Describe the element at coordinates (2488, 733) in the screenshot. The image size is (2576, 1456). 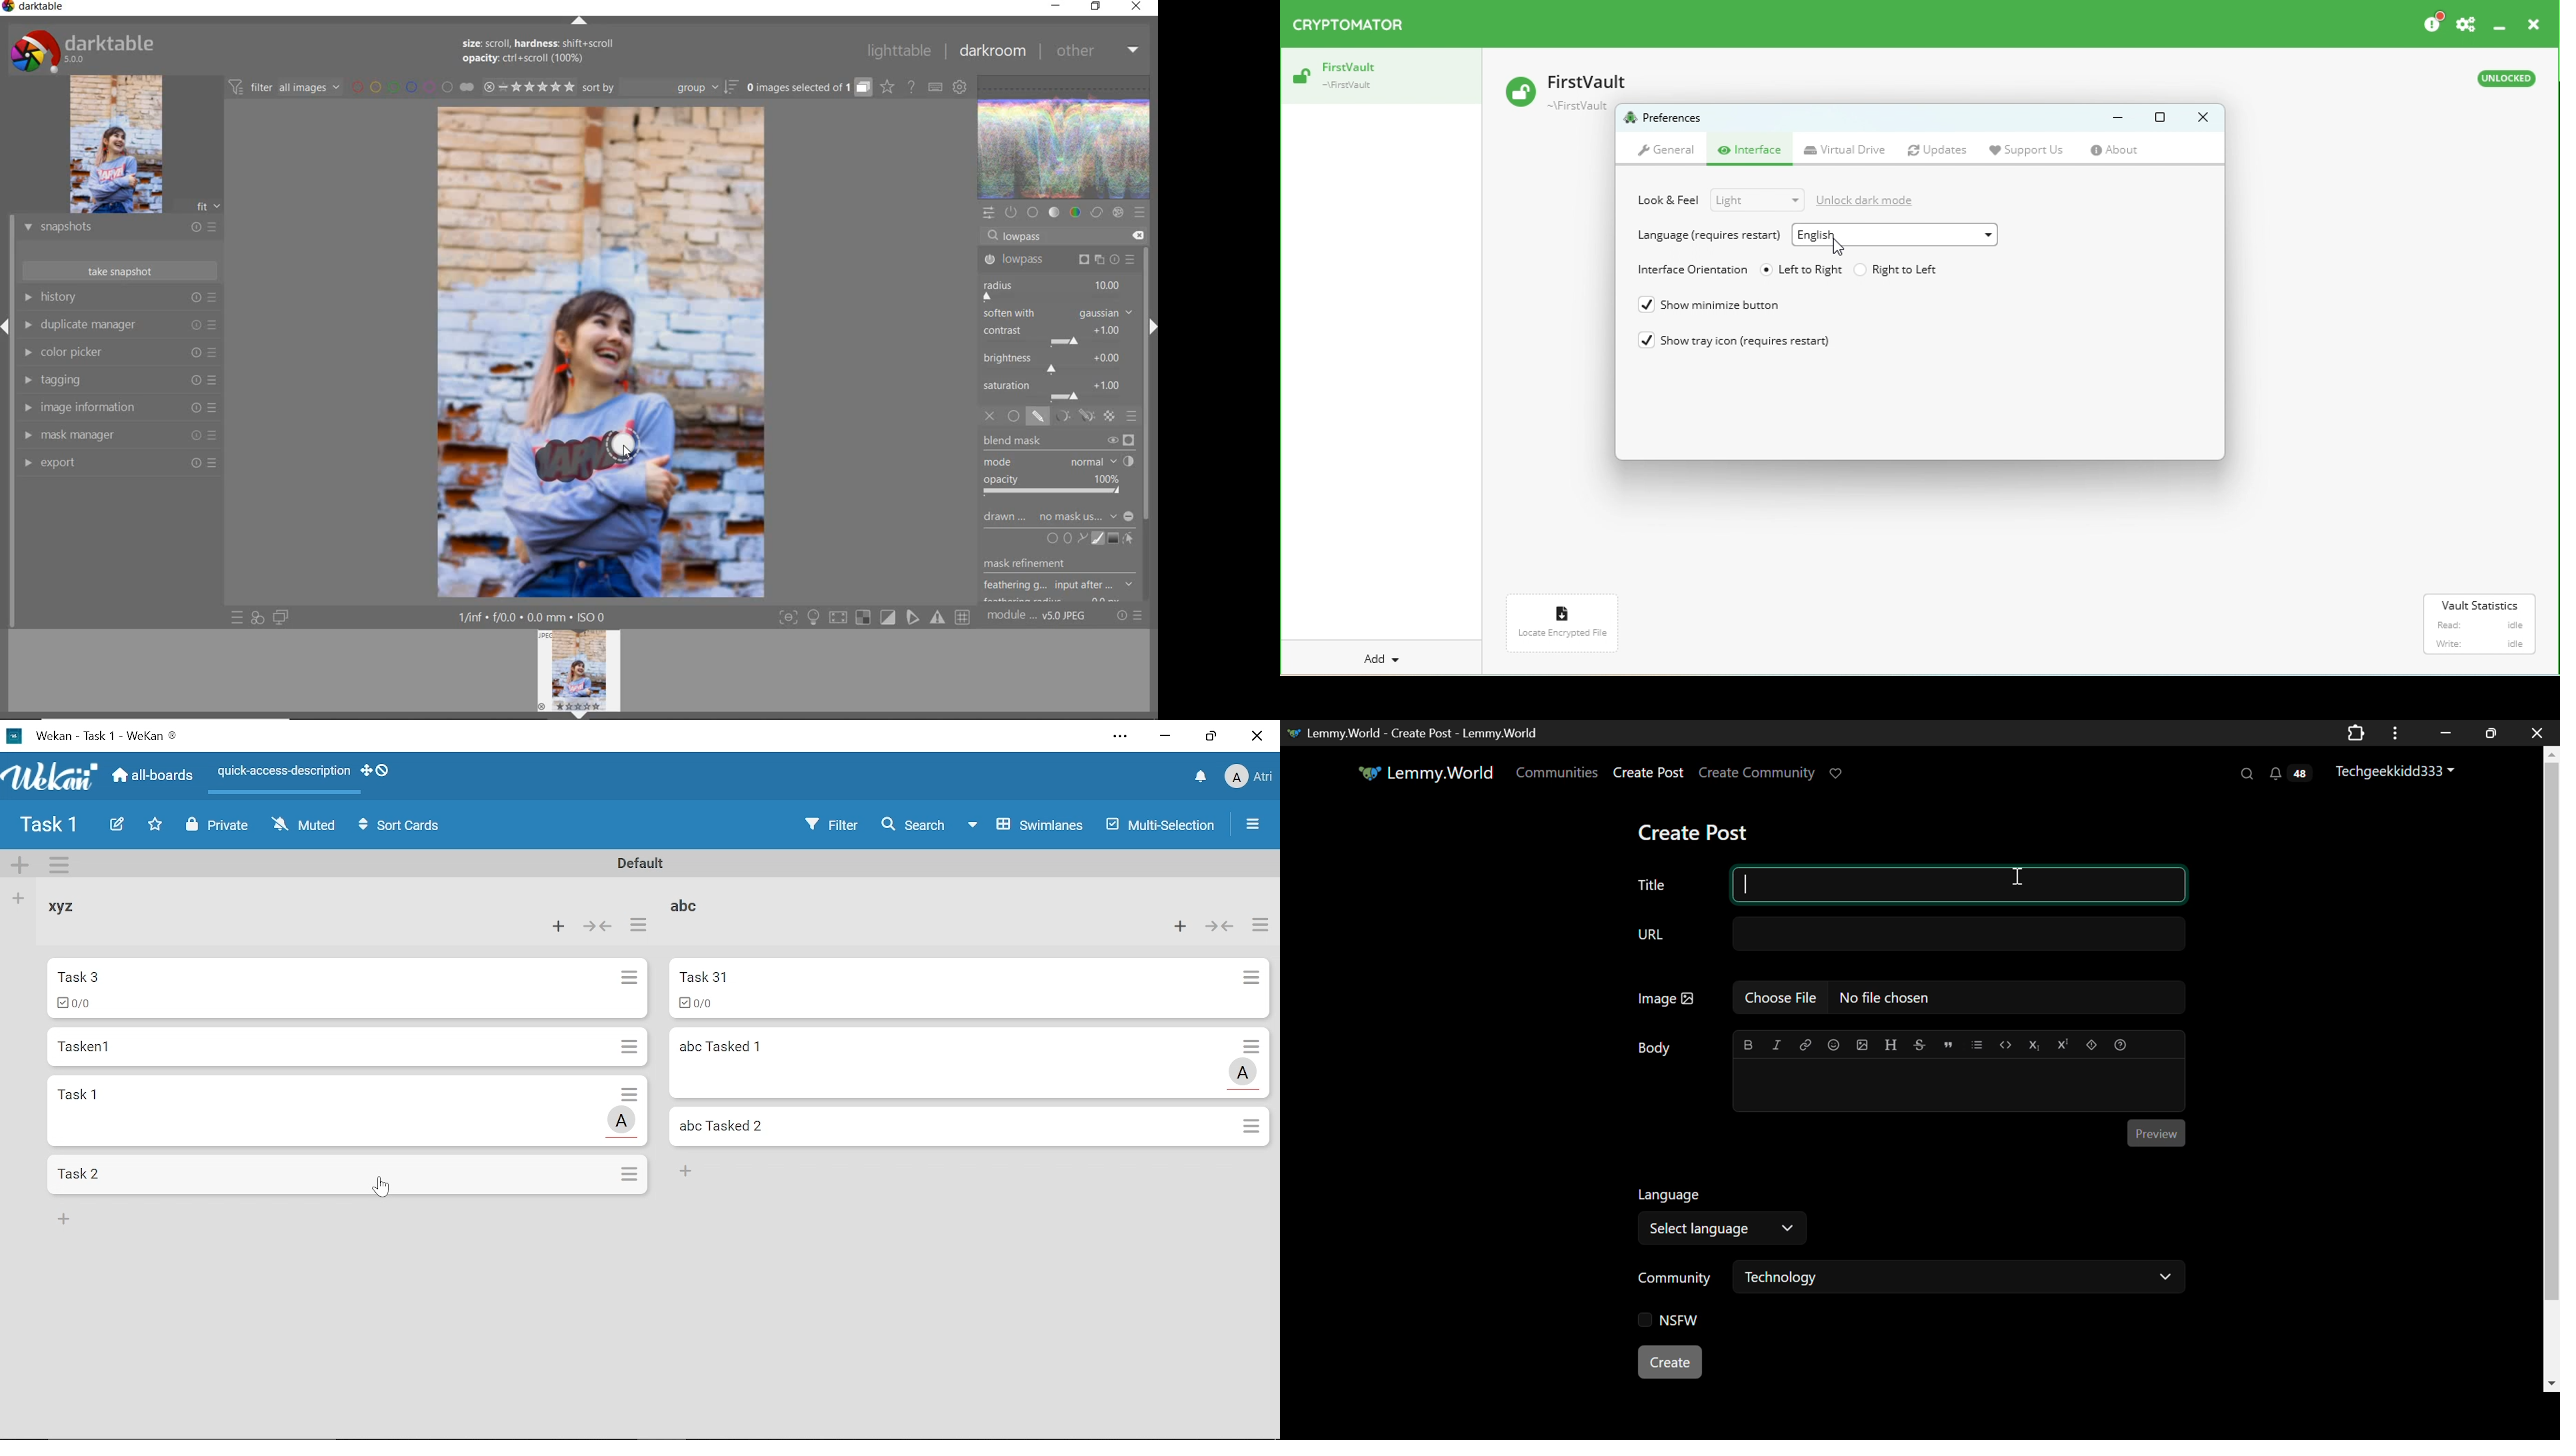
I see `Minimize Window` at that location.